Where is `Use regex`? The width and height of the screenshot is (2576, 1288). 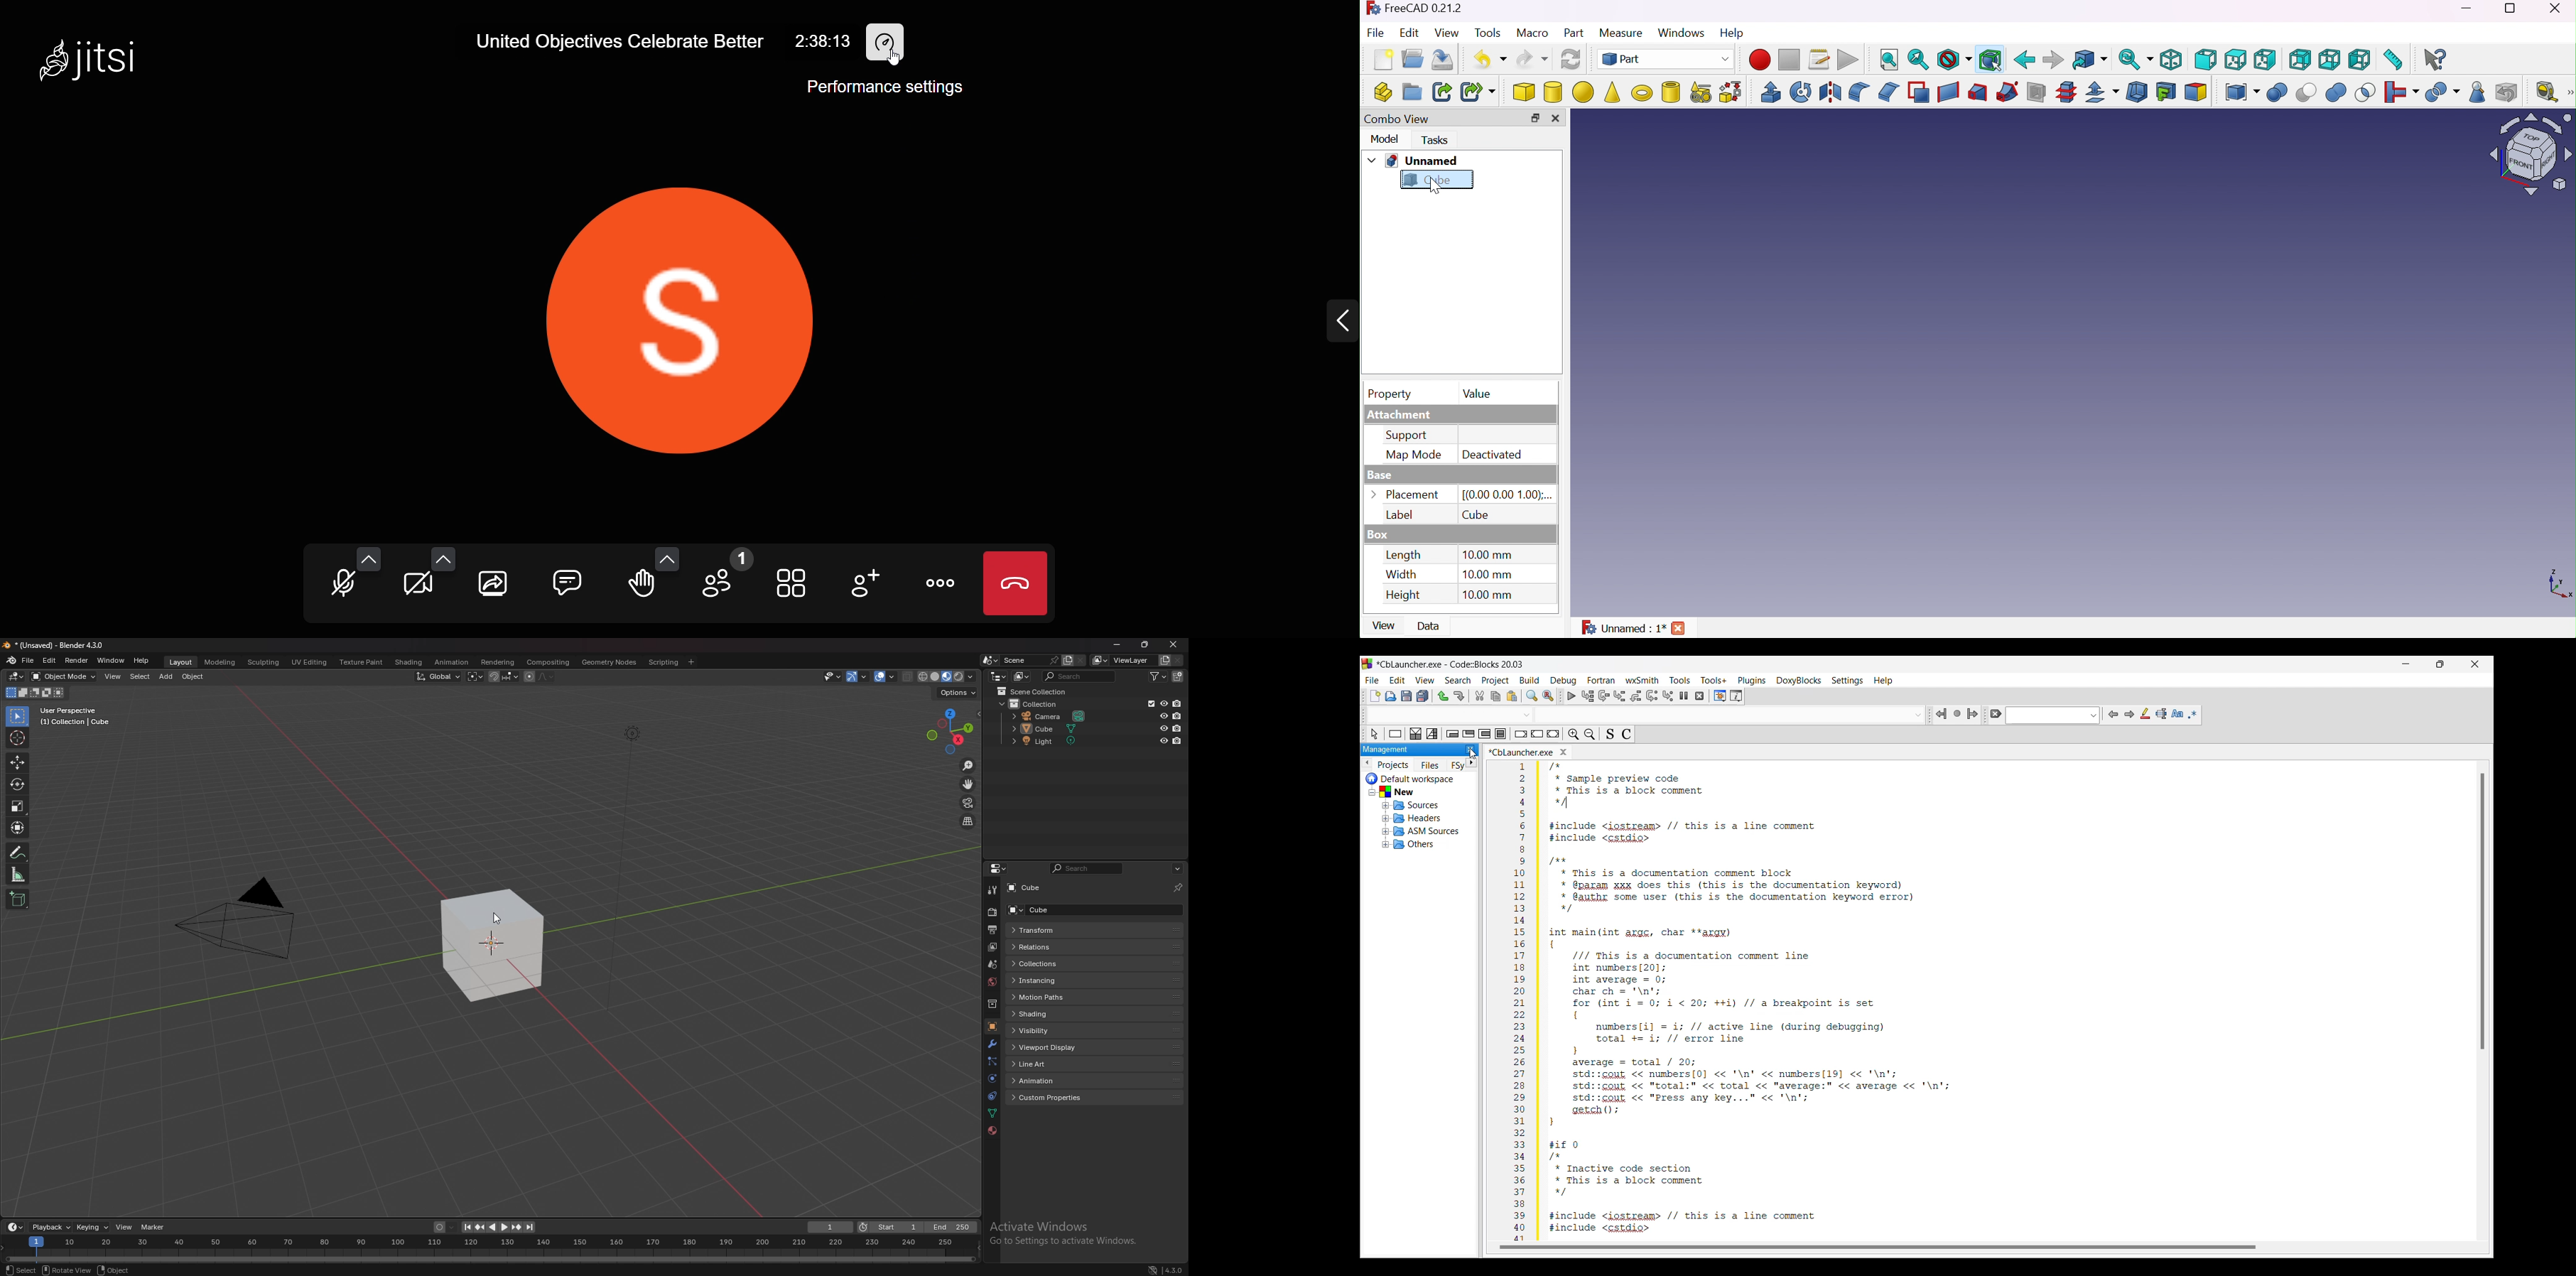
Use regex is located at coordinates (2193, 714).